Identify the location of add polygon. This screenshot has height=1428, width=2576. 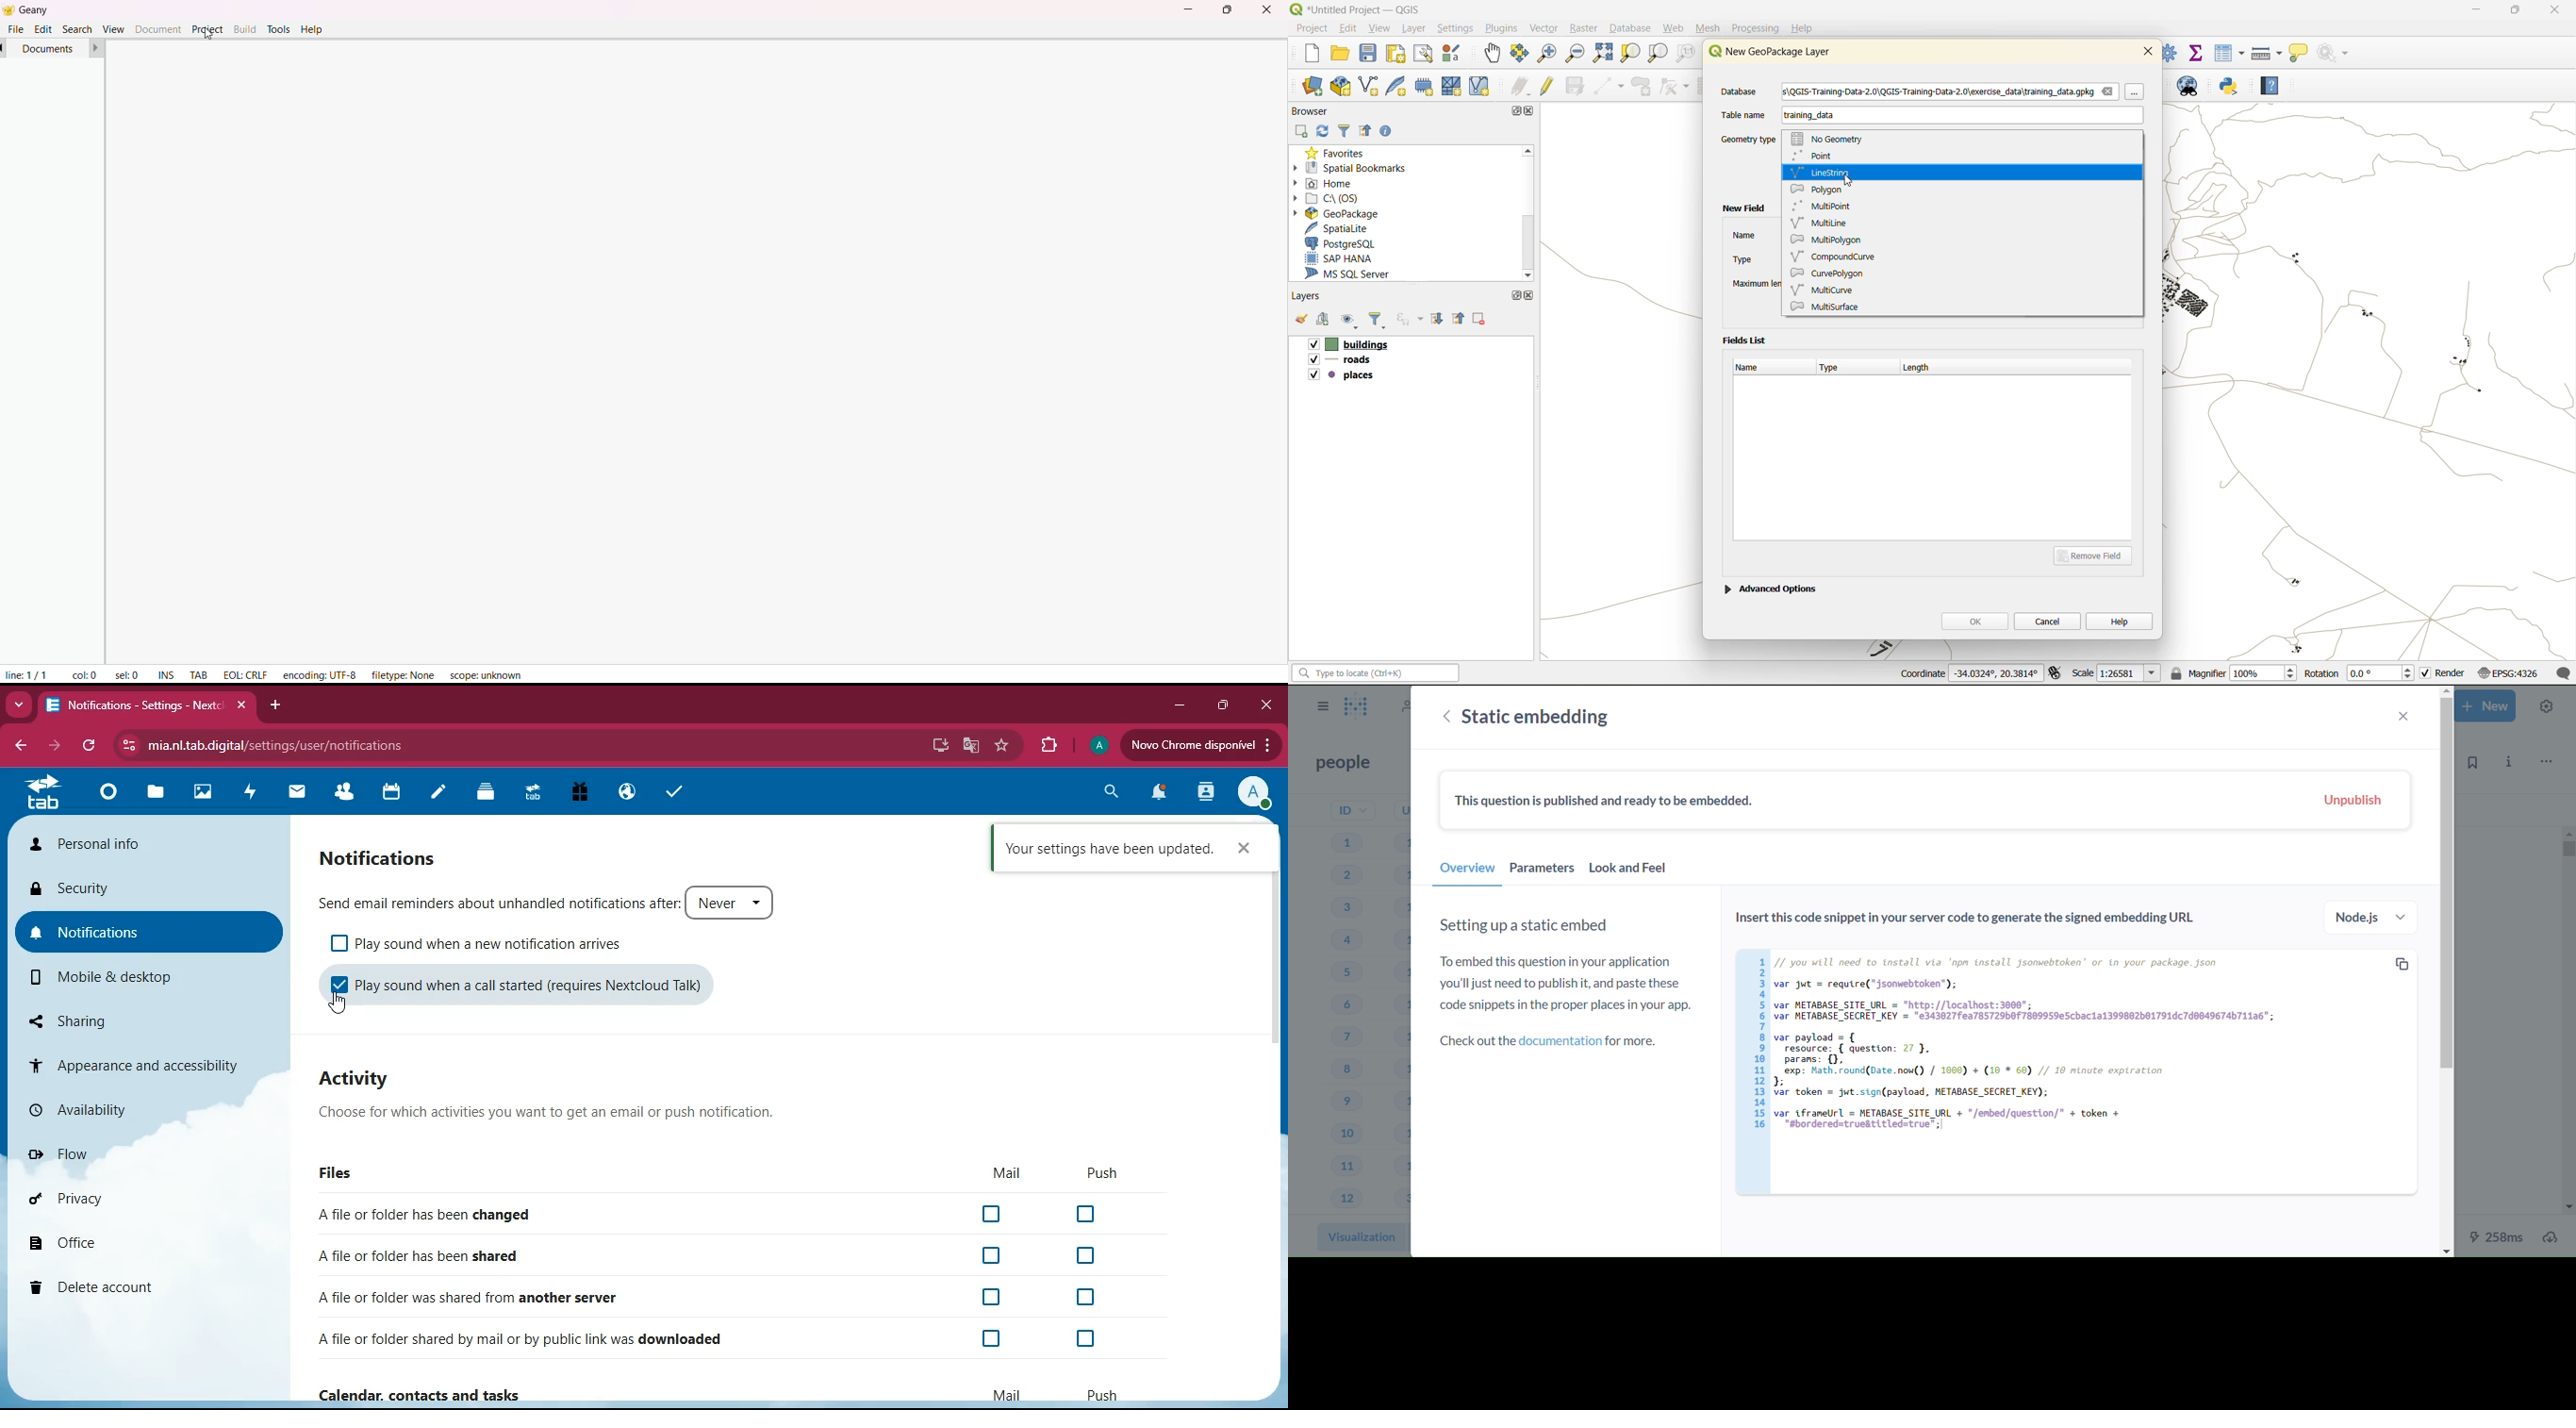
(1643, 90).